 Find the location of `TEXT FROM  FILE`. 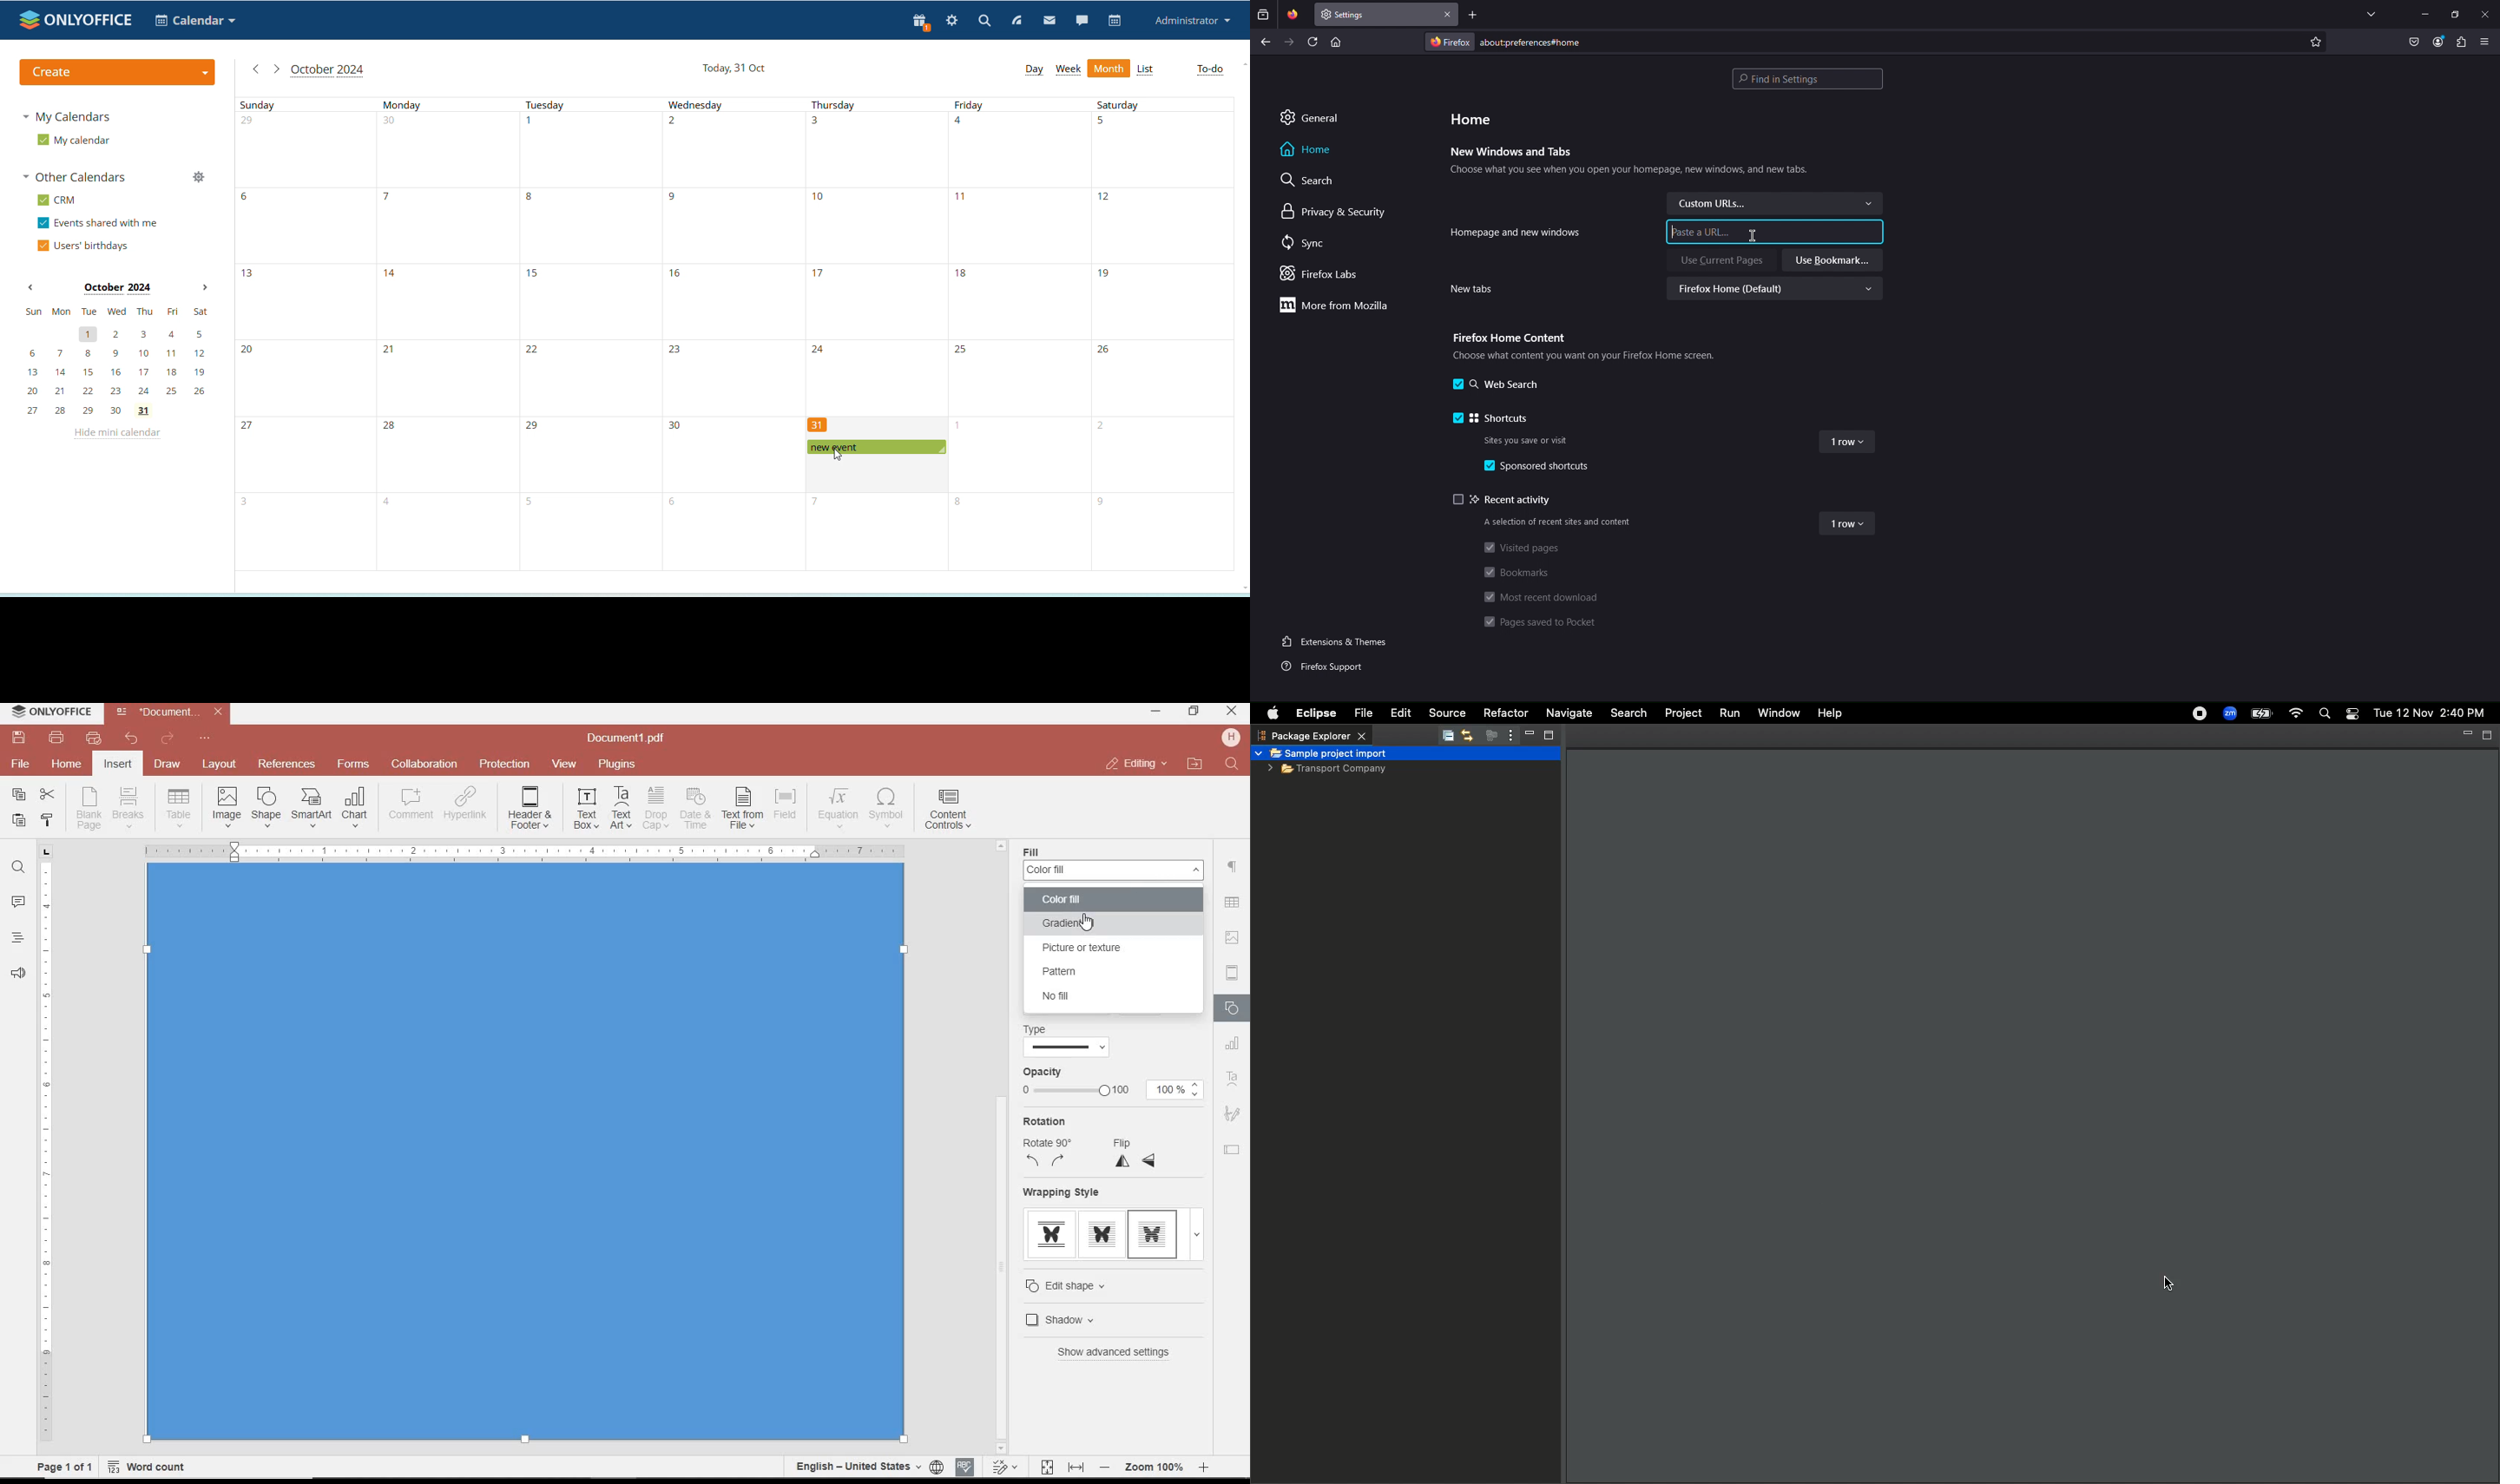

TEXT FROM  FILE is located at coordinates (743, 809).